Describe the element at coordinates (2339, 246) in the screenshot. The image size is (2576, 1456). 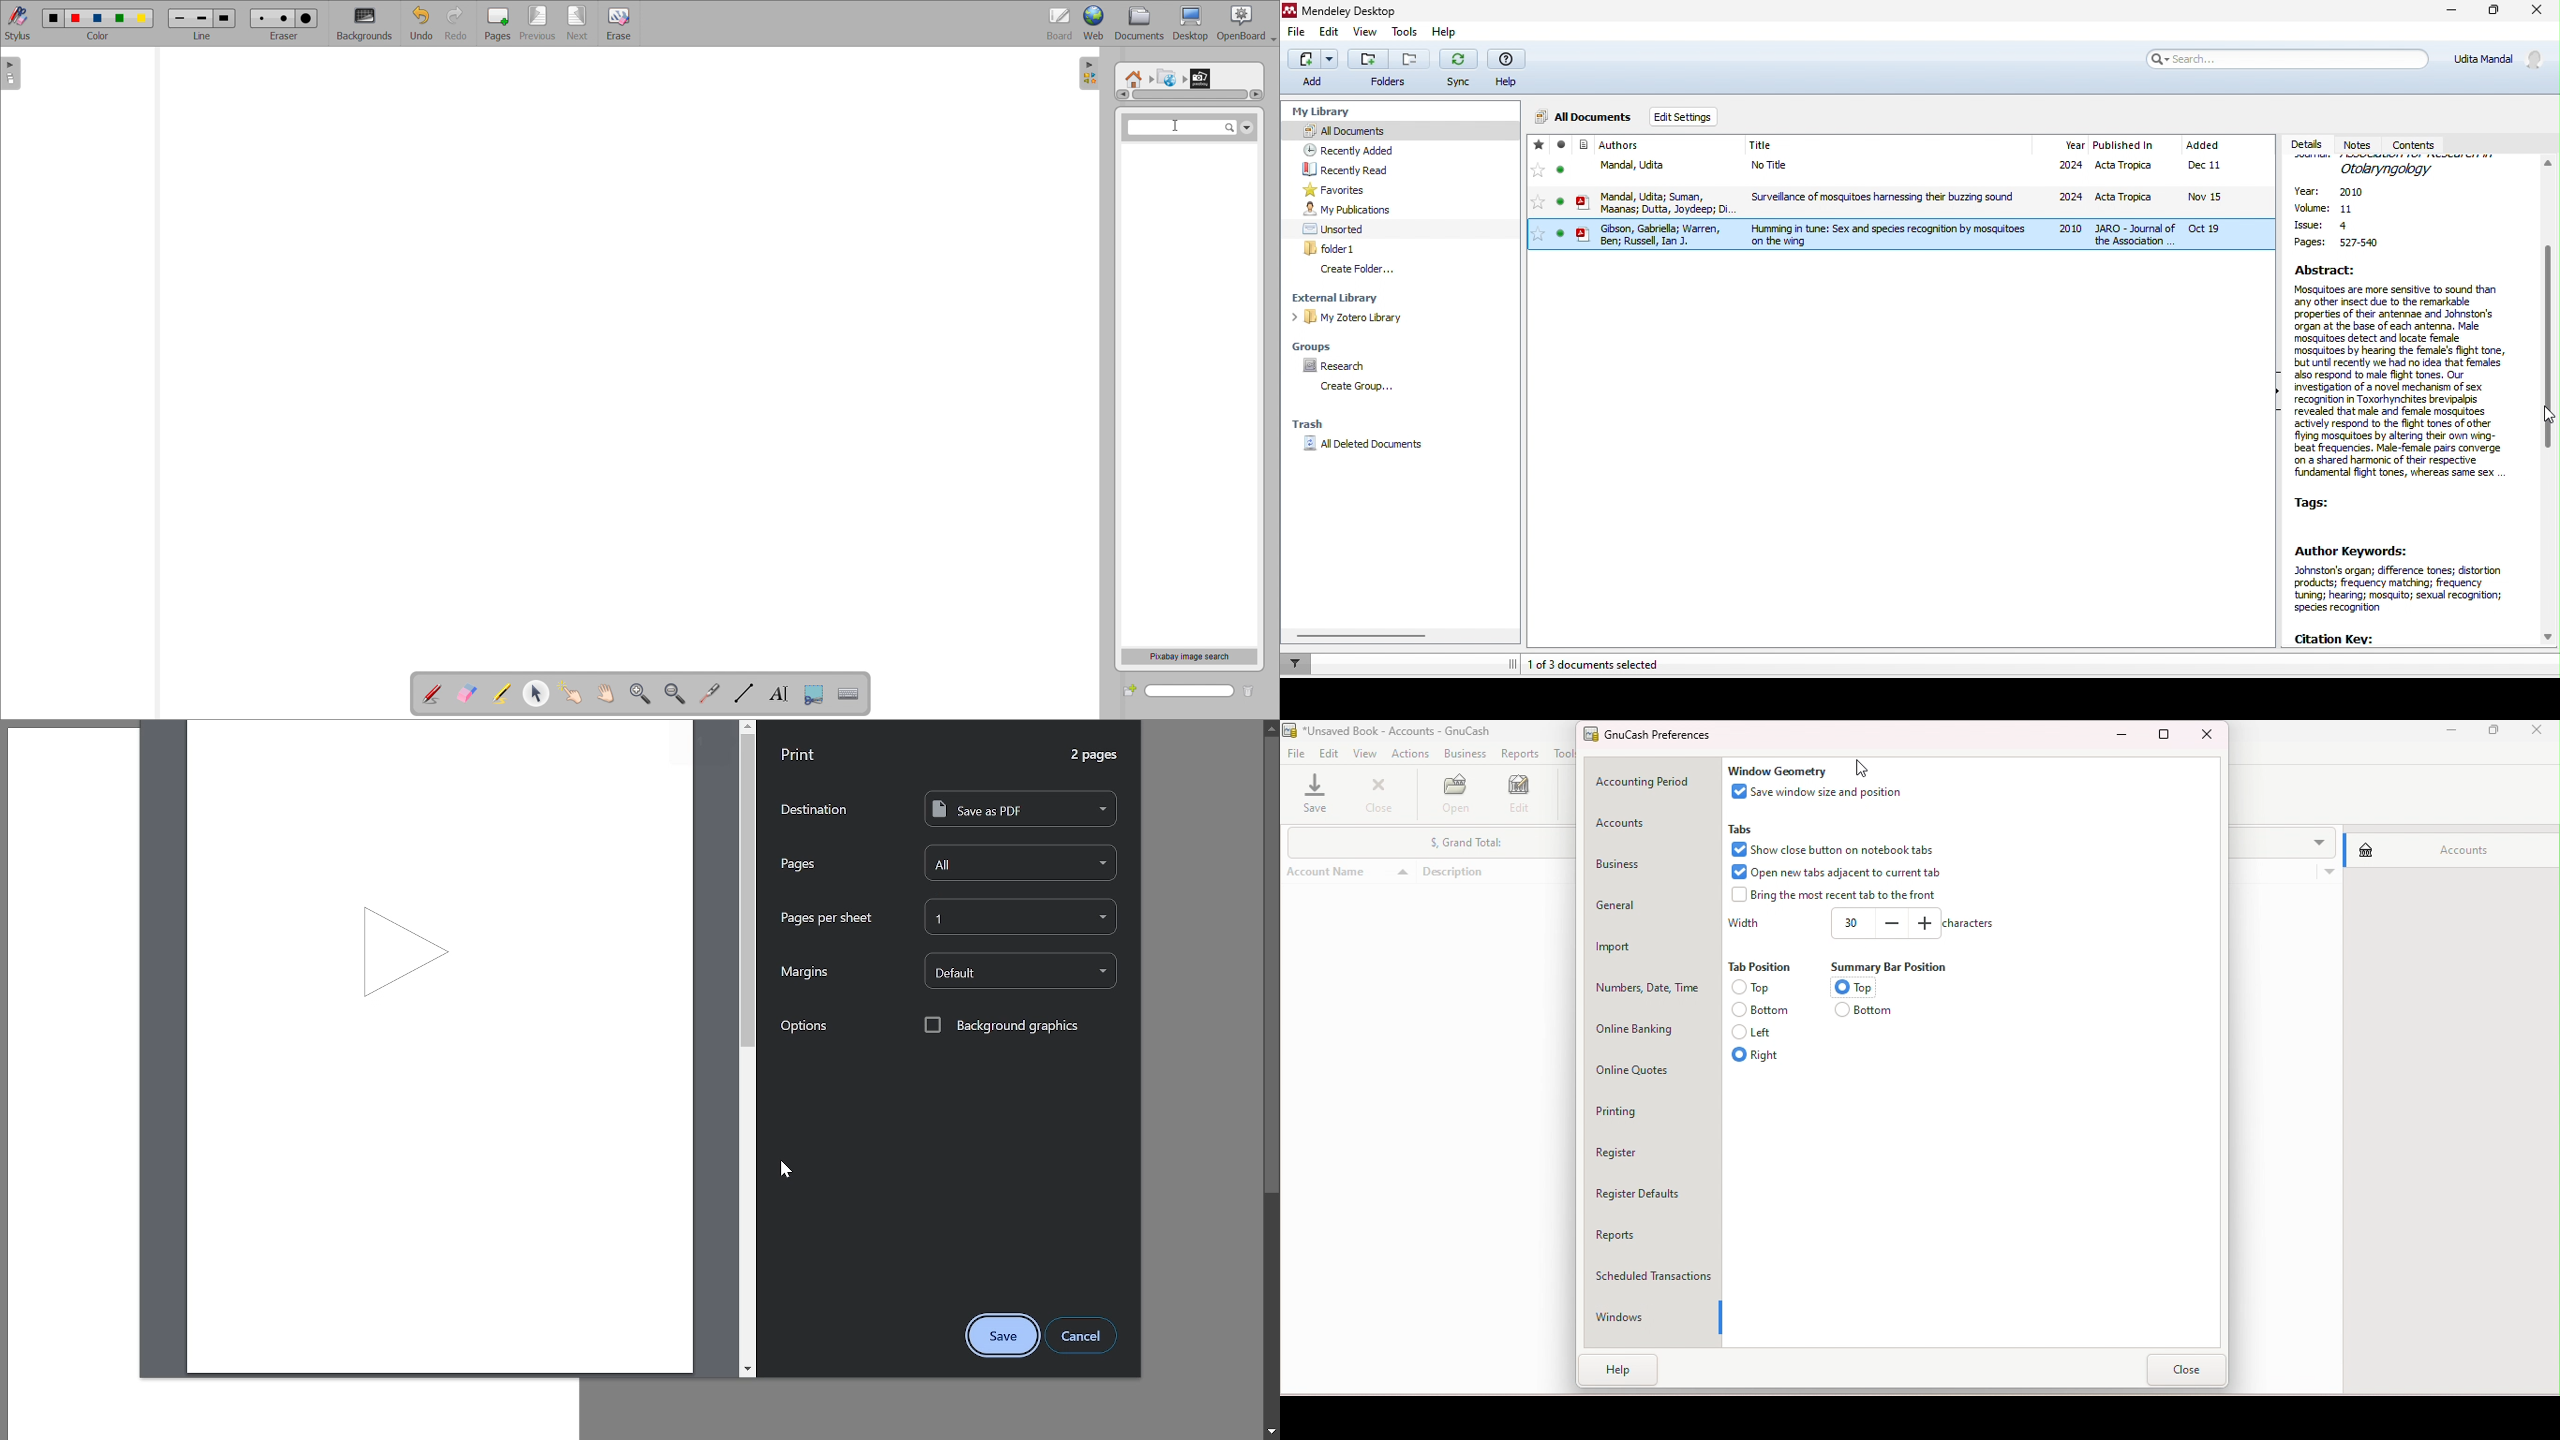
I see `page: 527-540` at that location.